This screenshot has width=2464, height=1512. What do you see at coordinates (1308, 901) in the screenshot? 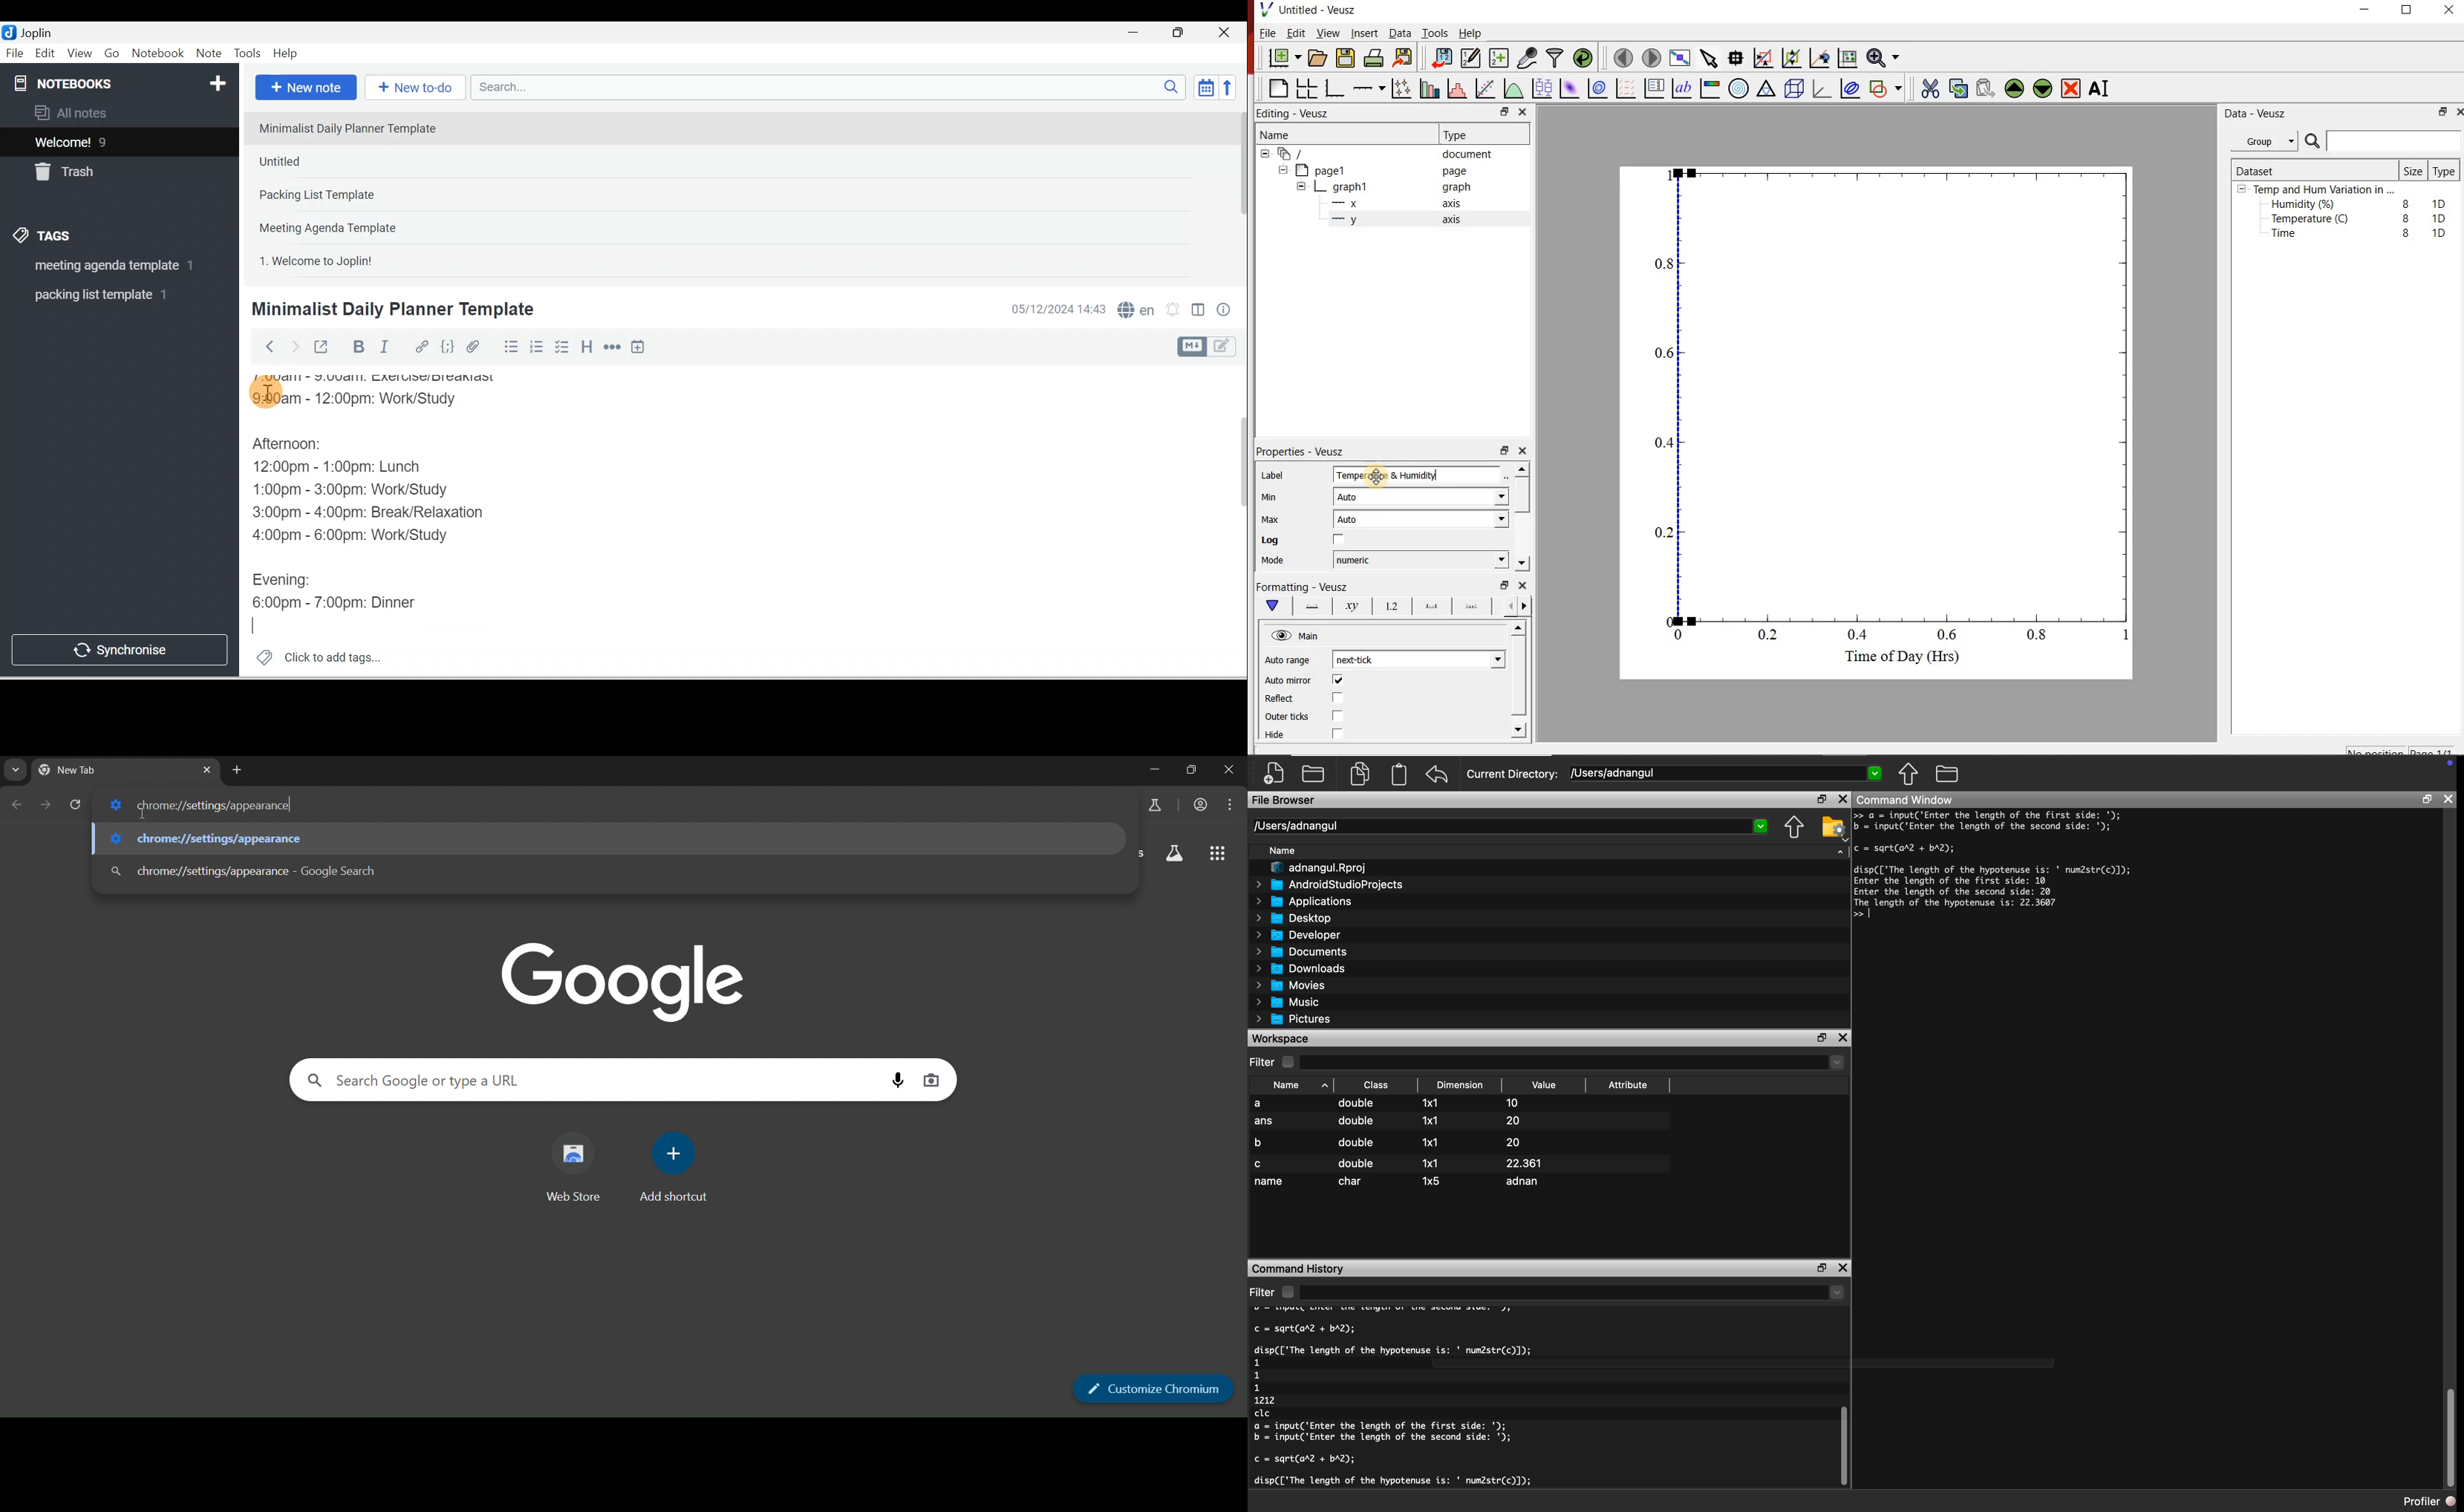
I see ` Applications` at bounding box center [1308, 901].